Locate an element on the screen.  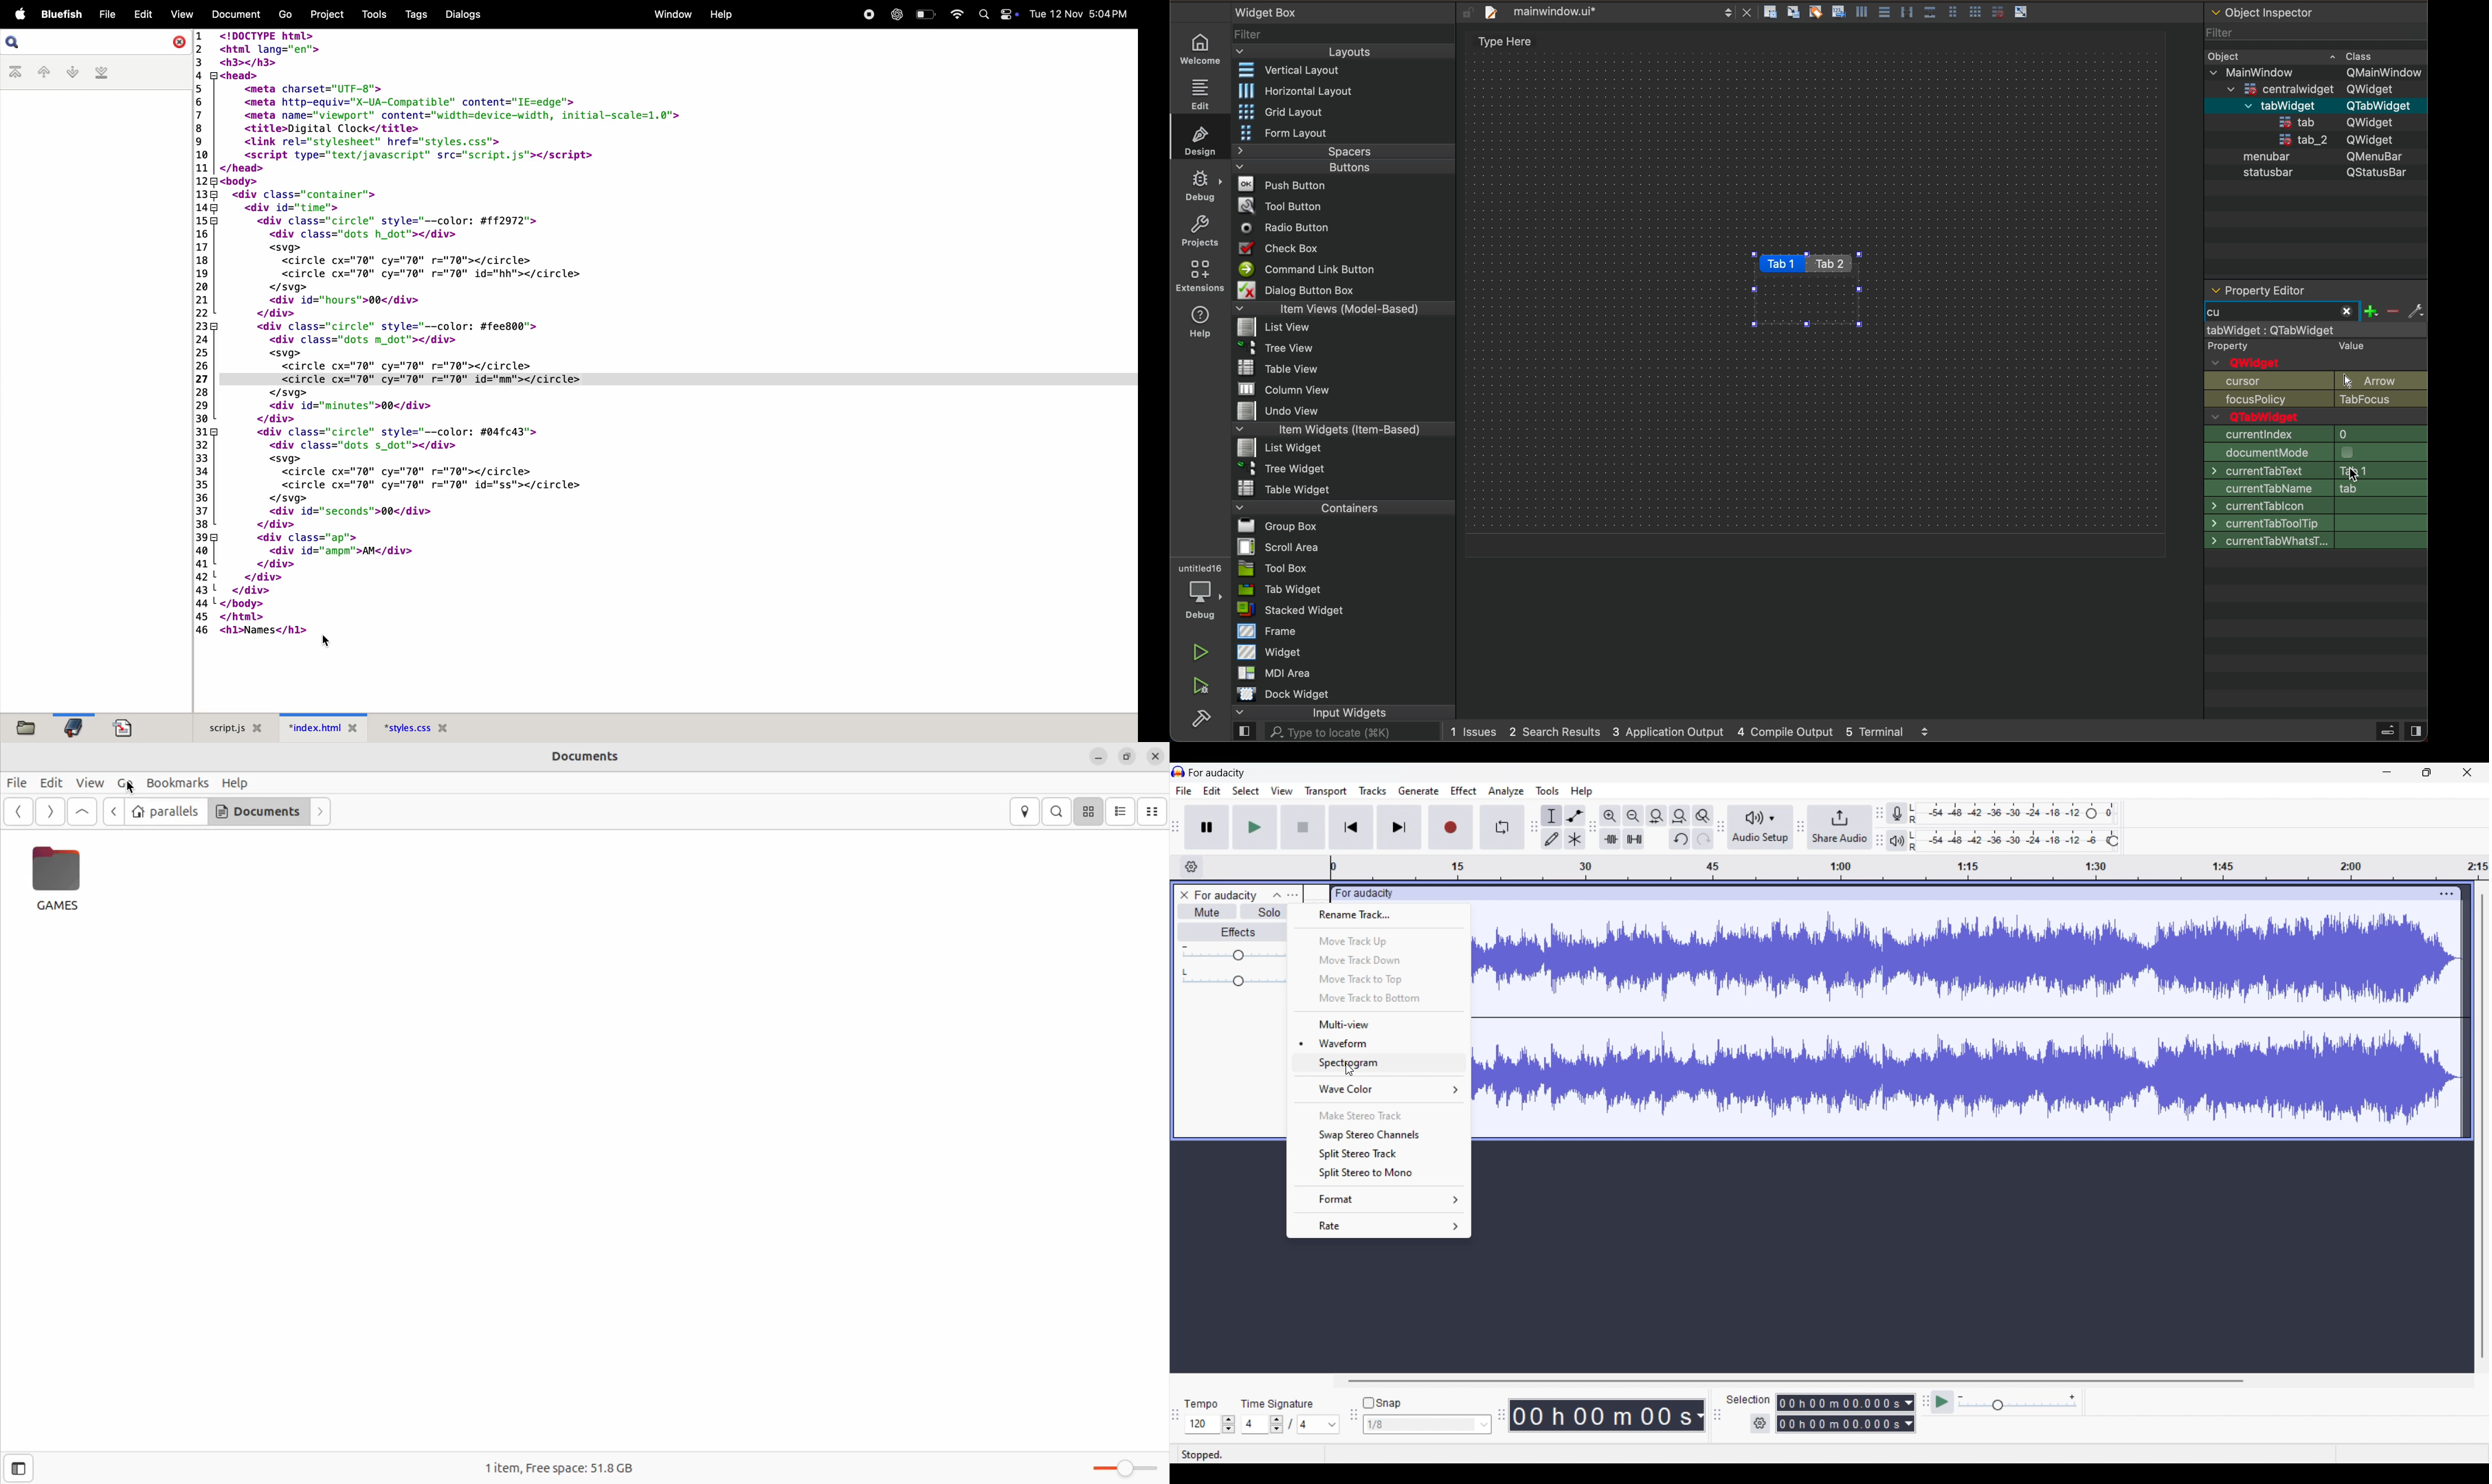
toggle zoom is located at coordinates (1119, 1465).